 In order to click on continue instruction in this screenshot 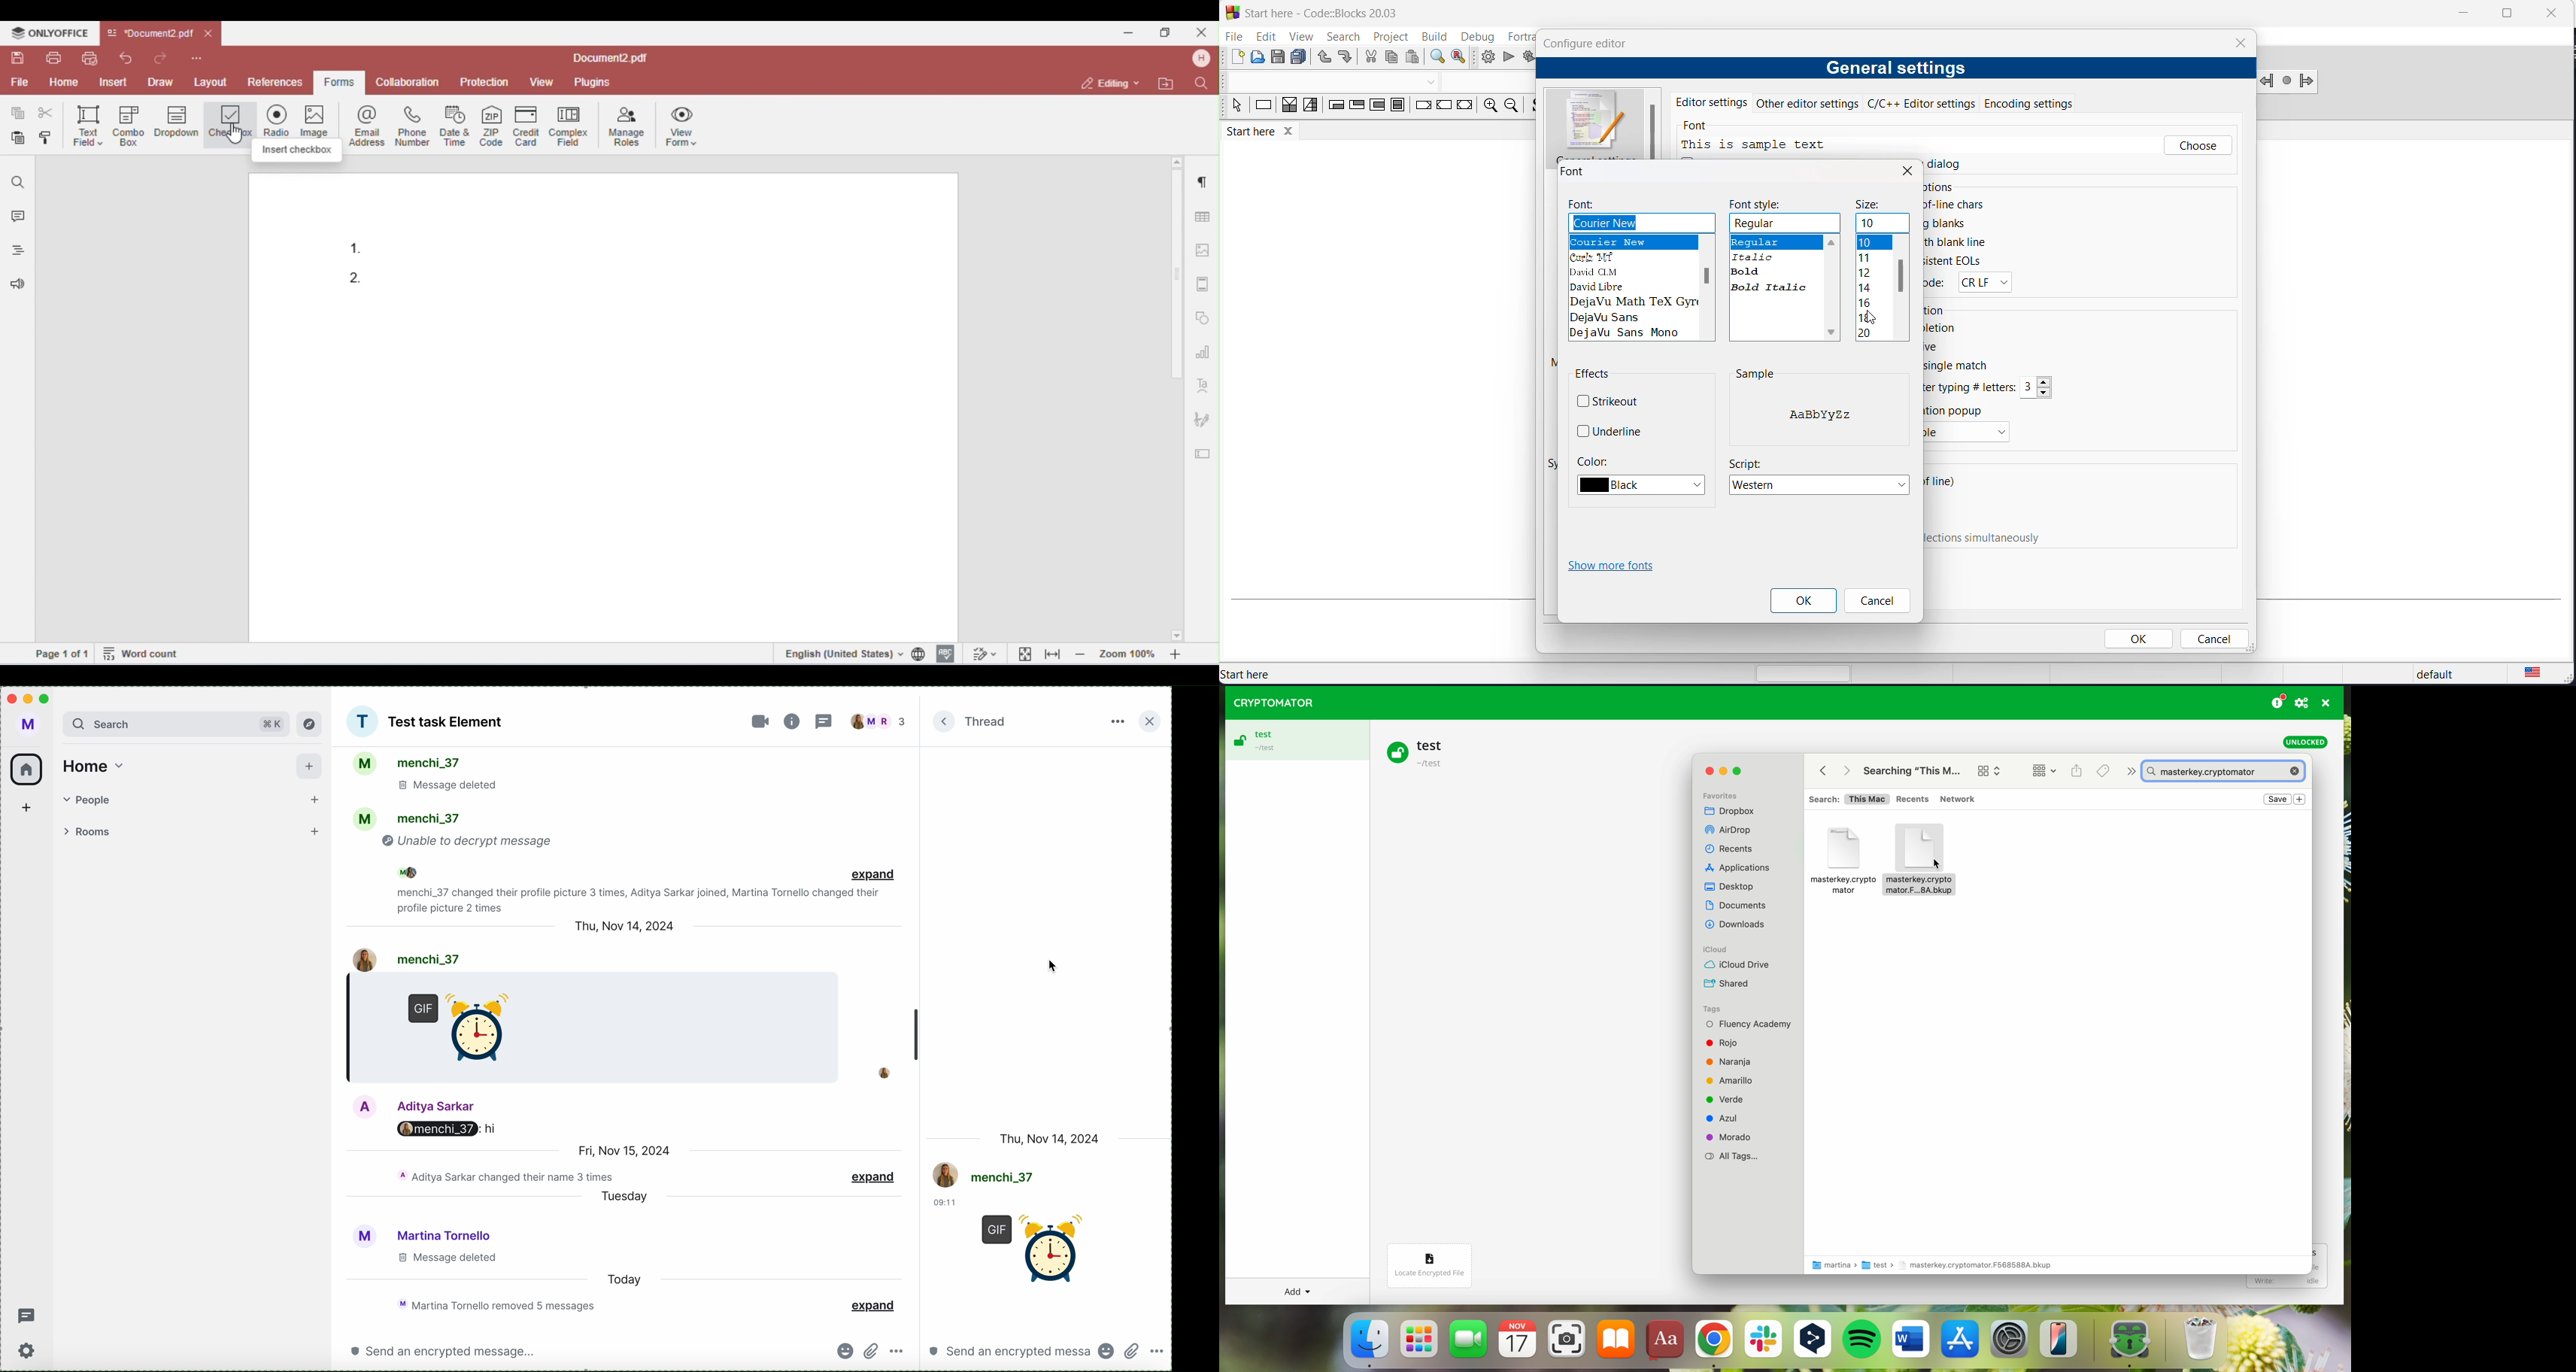, I will do `click(1446, 106)`.